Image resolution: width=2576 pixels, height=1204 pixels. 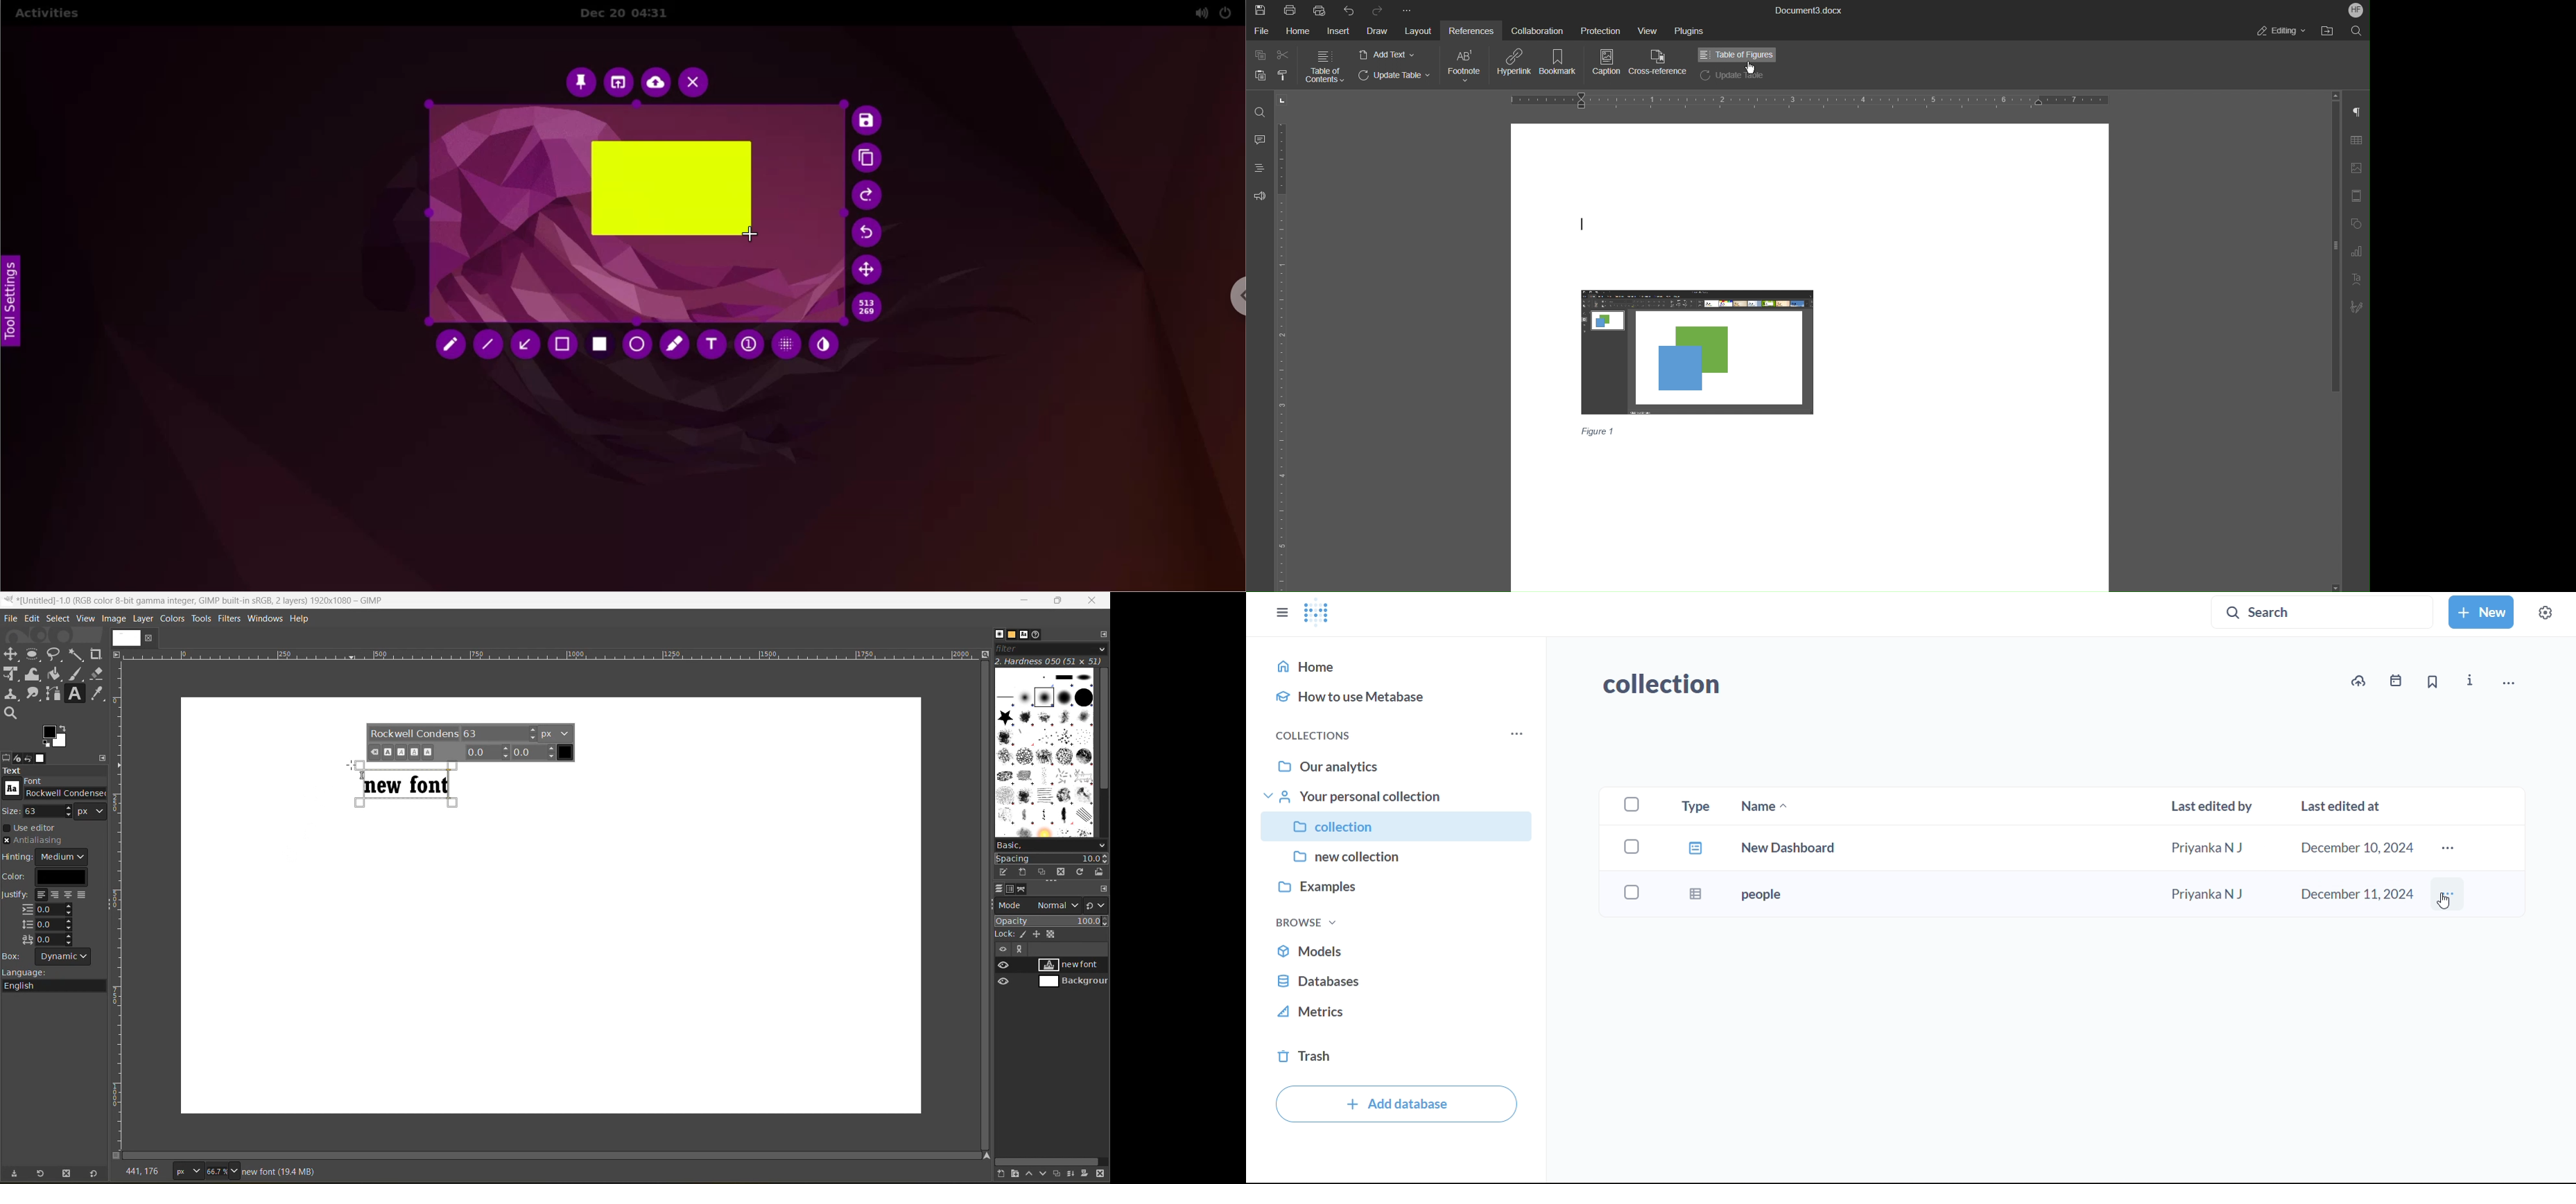 What do you see at coordinates (2332, 32) in the screenshot?
I see `Open File Location` at bounding box center [2332, 32].